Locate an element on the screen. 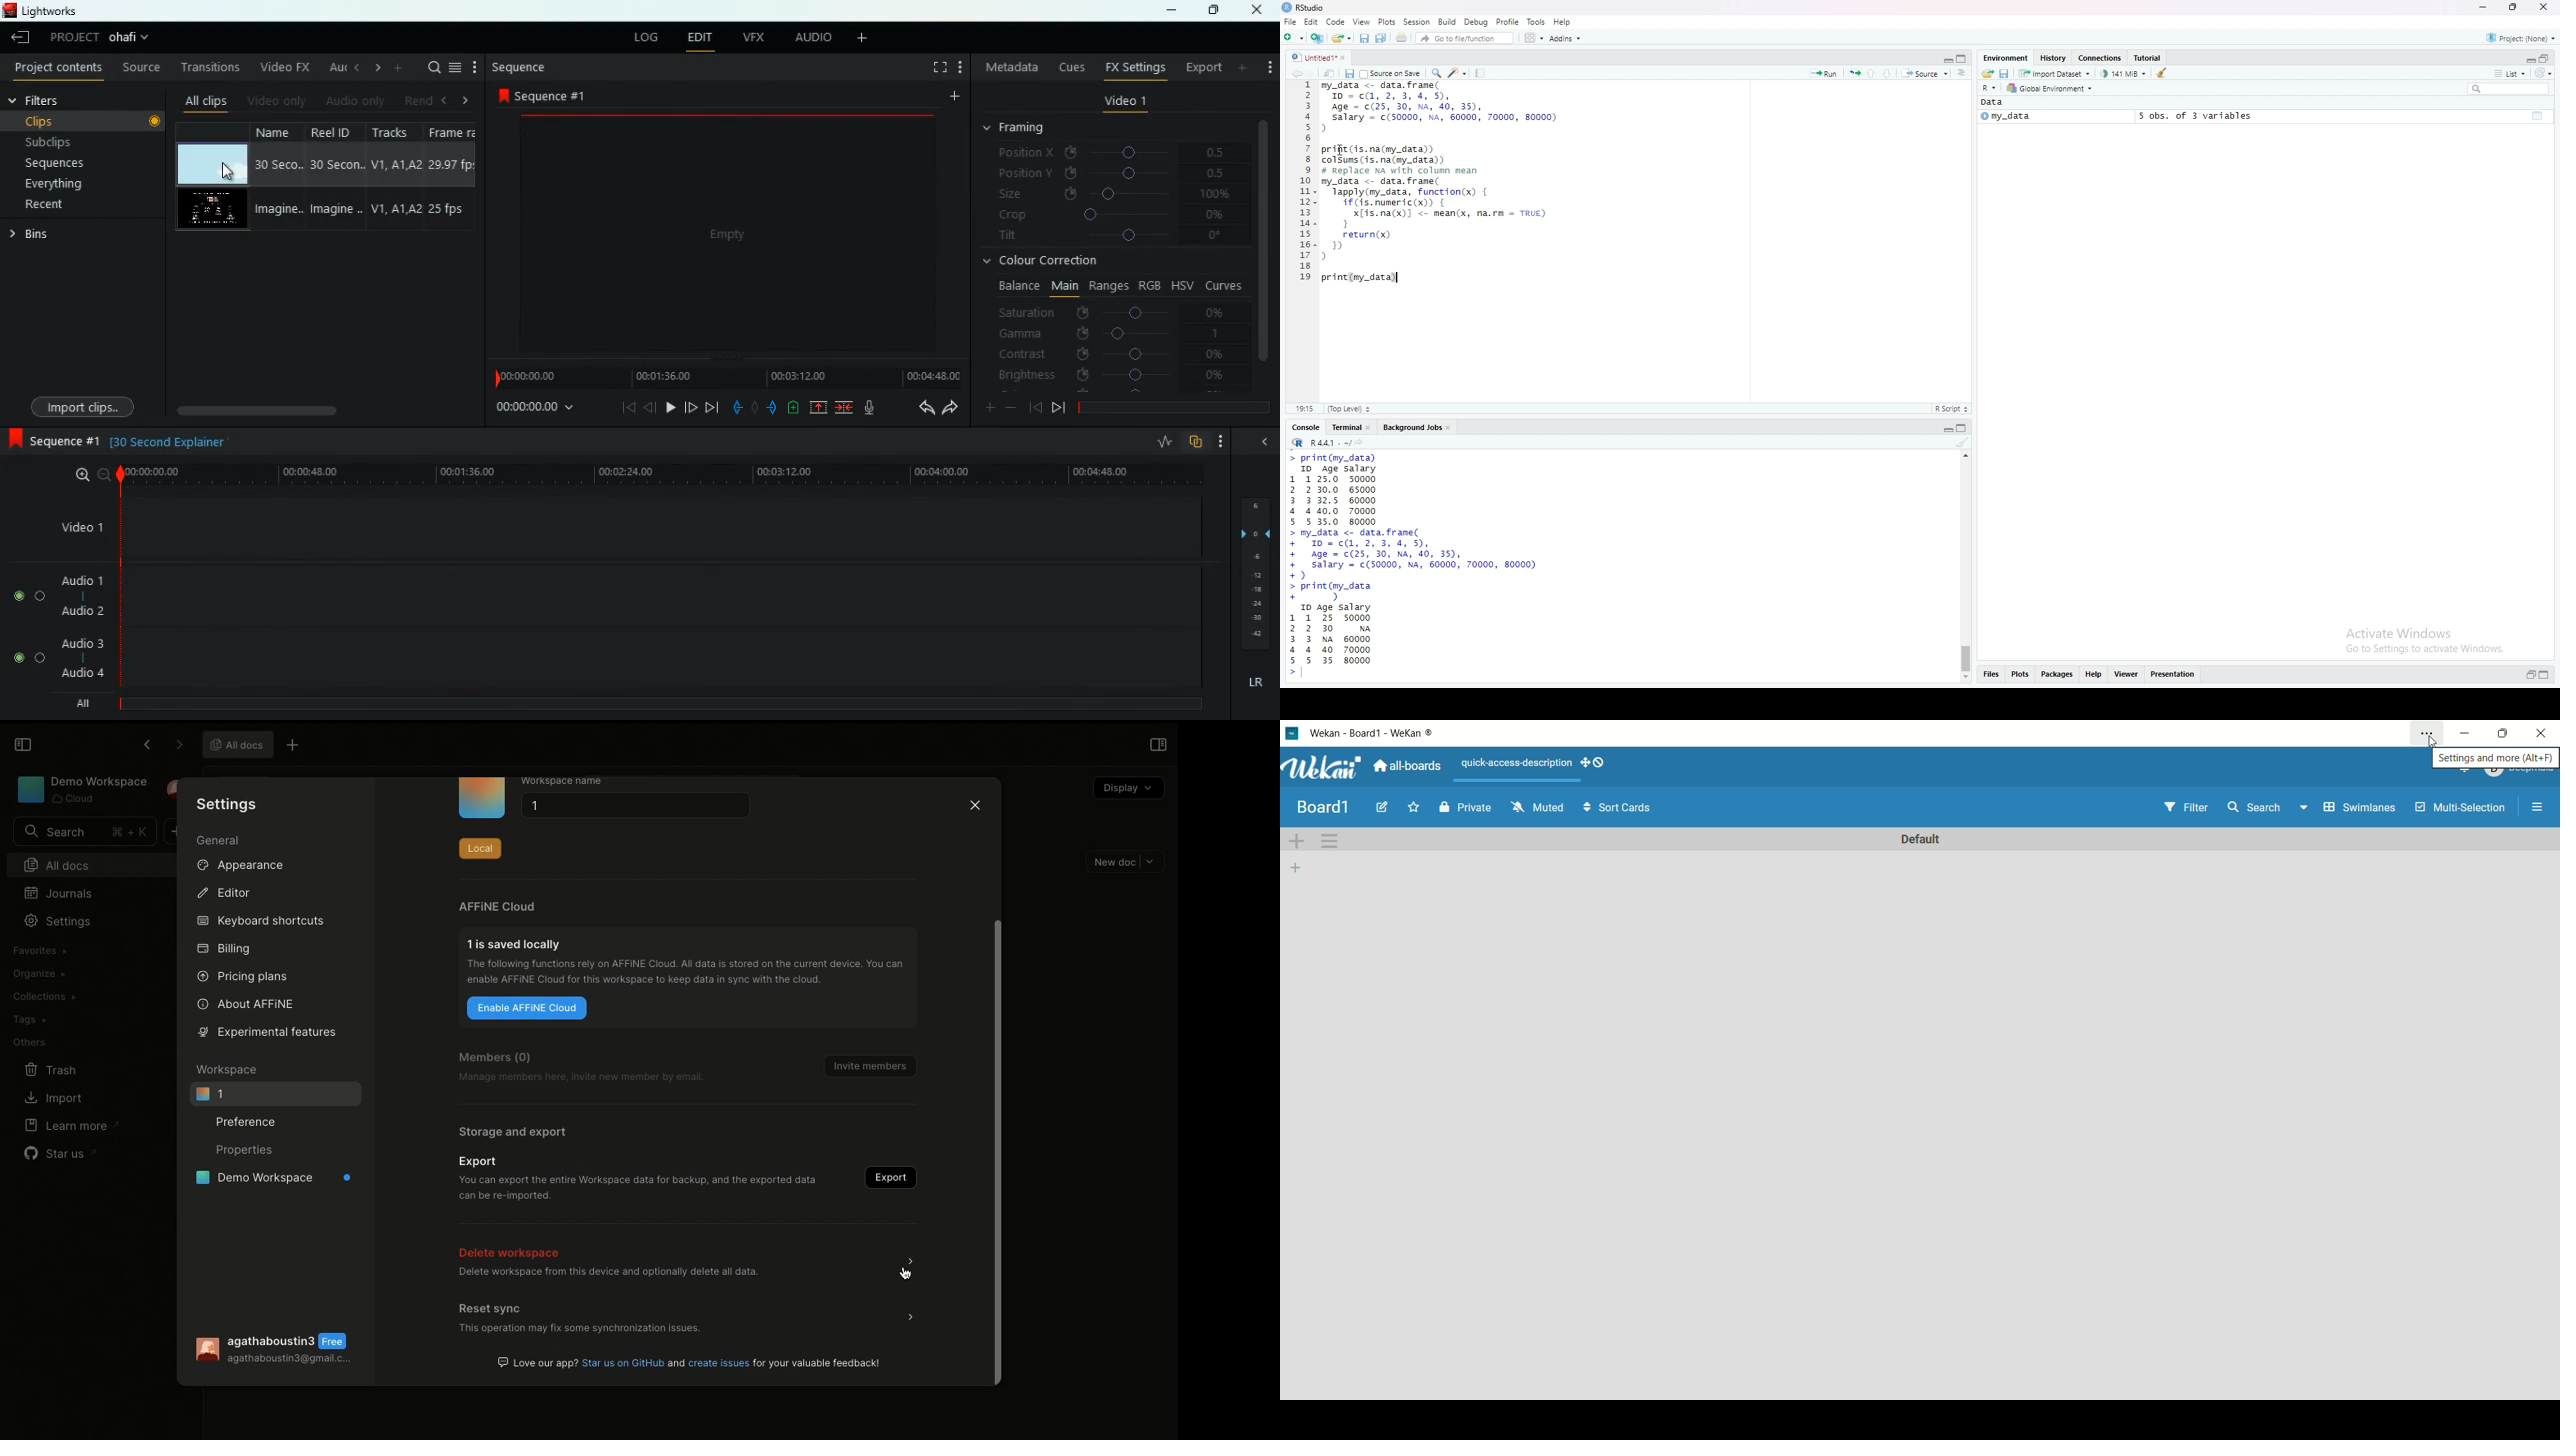 Image resolution: width=2576 pixels, height=1456 pixels. all clips is located at coordinates (203, 101).